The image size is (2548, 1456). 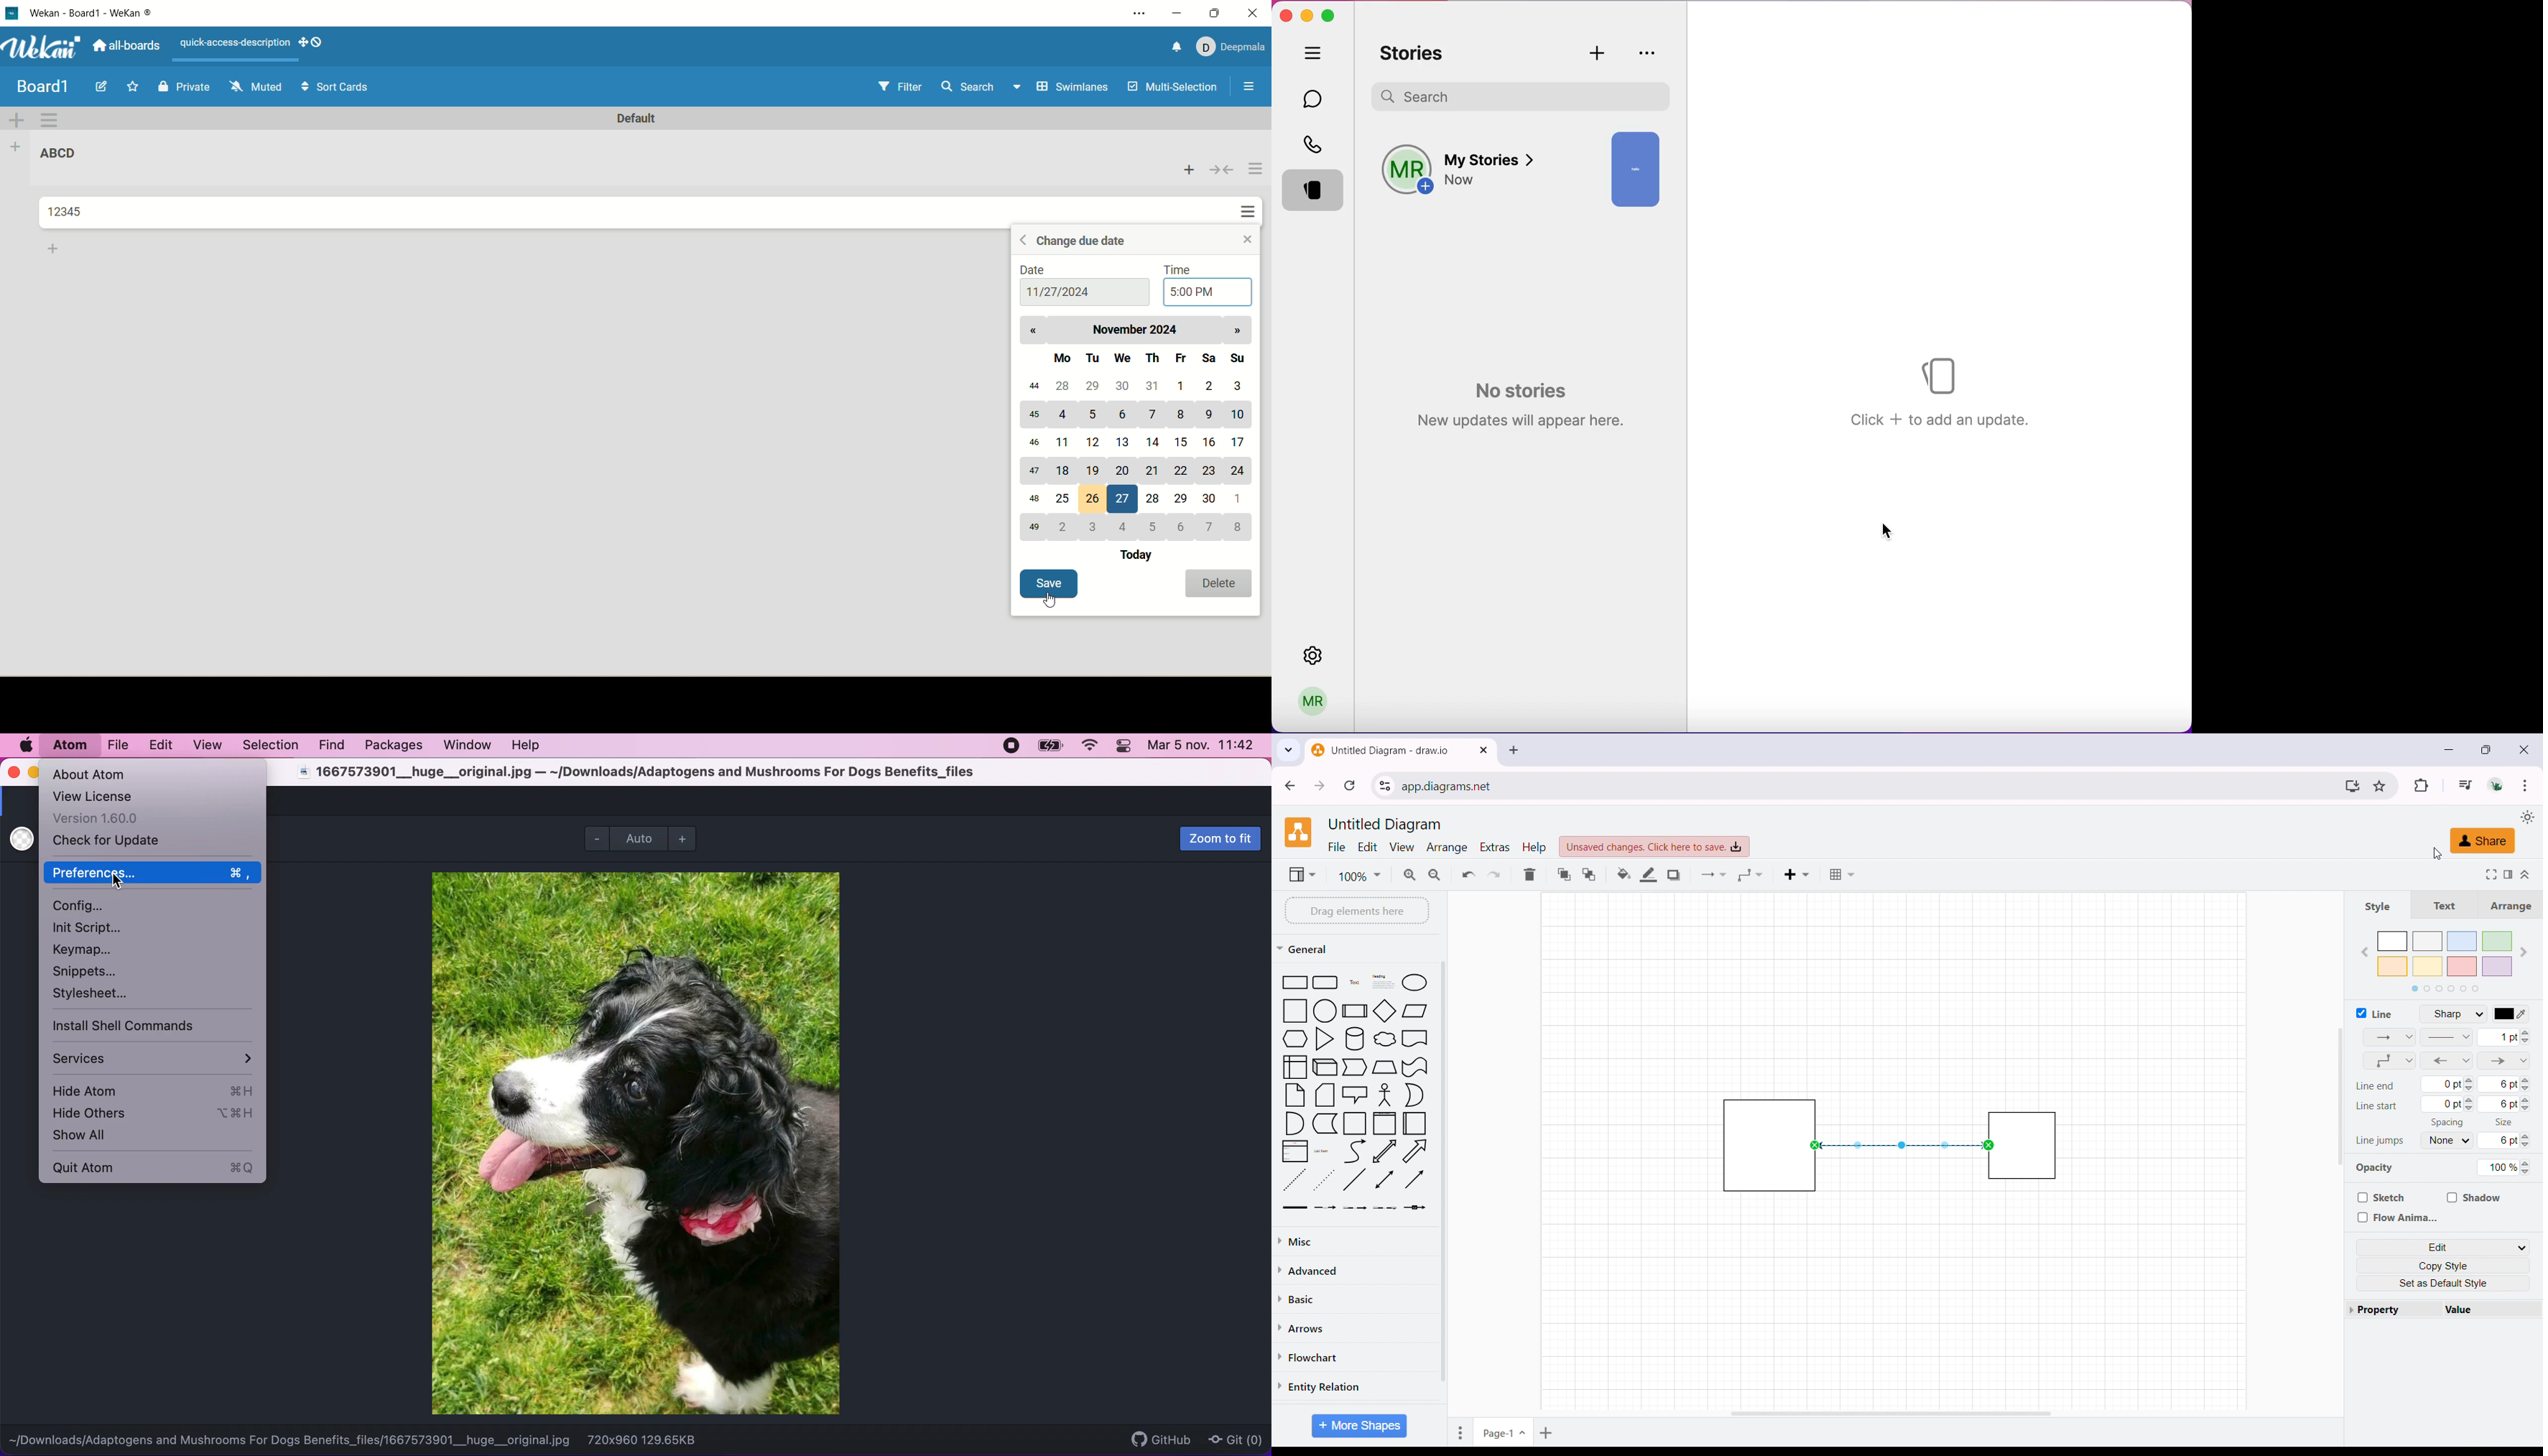 I want to click on connector changed, so click(x=1901, y=1146).